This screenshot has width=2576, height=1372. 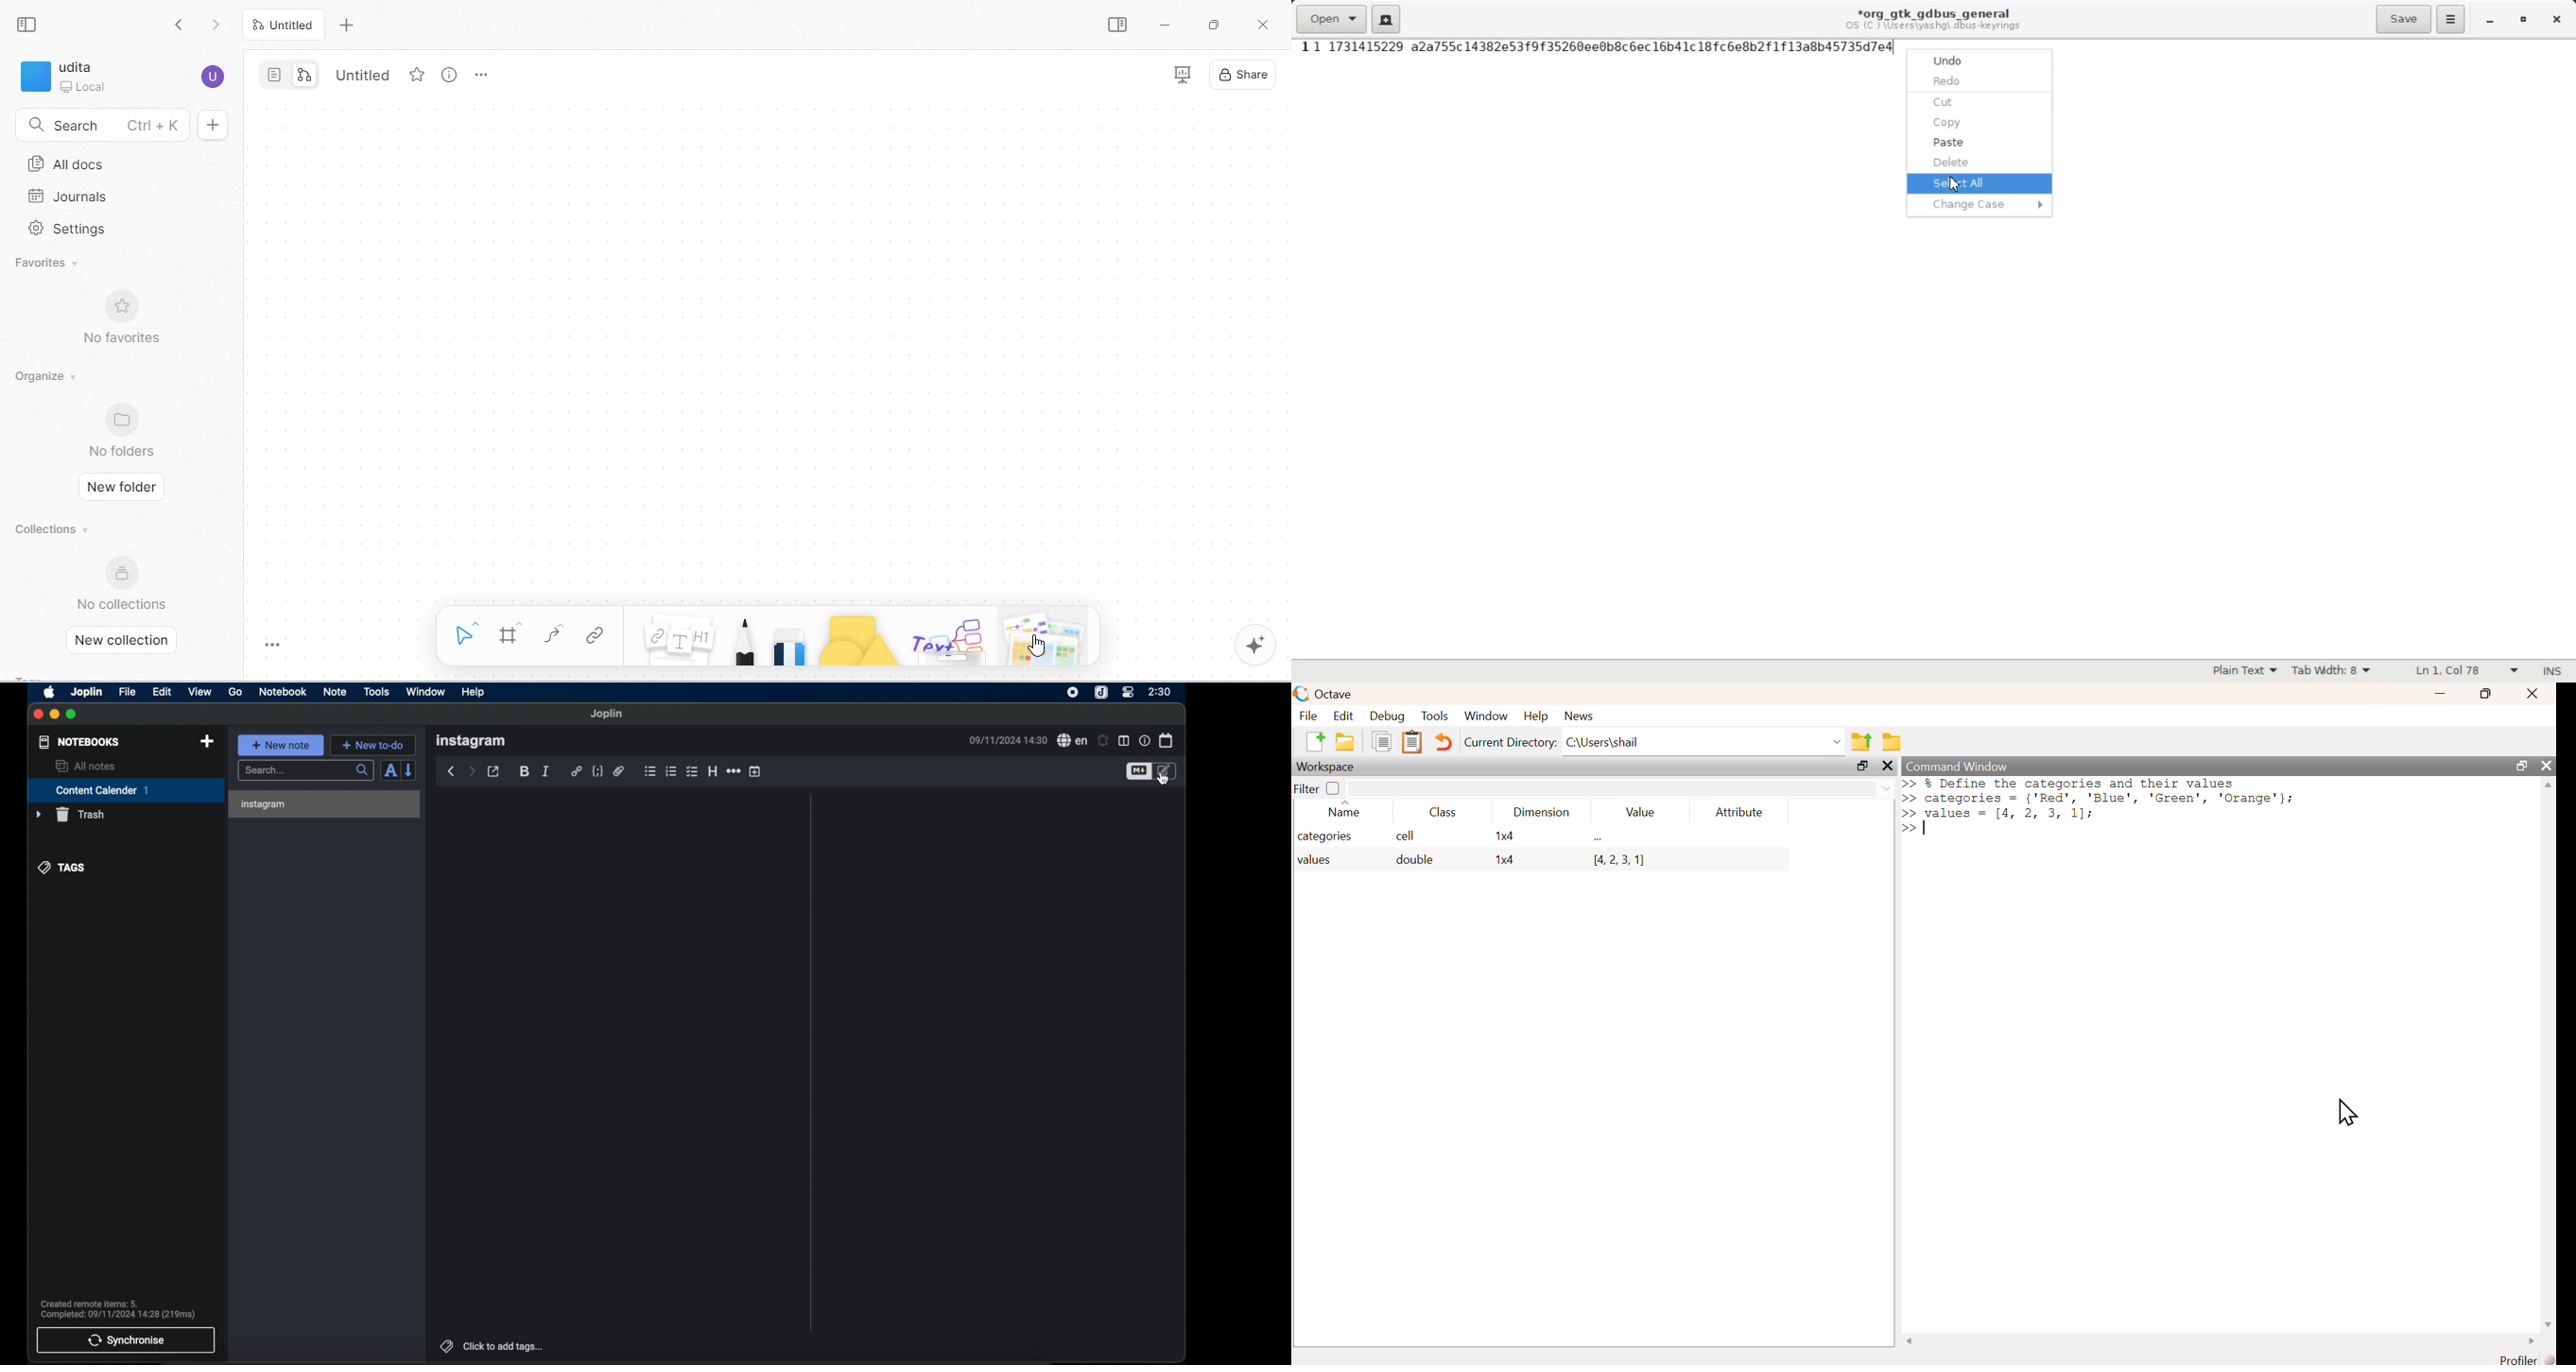 I want to click on Class, so click(x=1443, y=812).